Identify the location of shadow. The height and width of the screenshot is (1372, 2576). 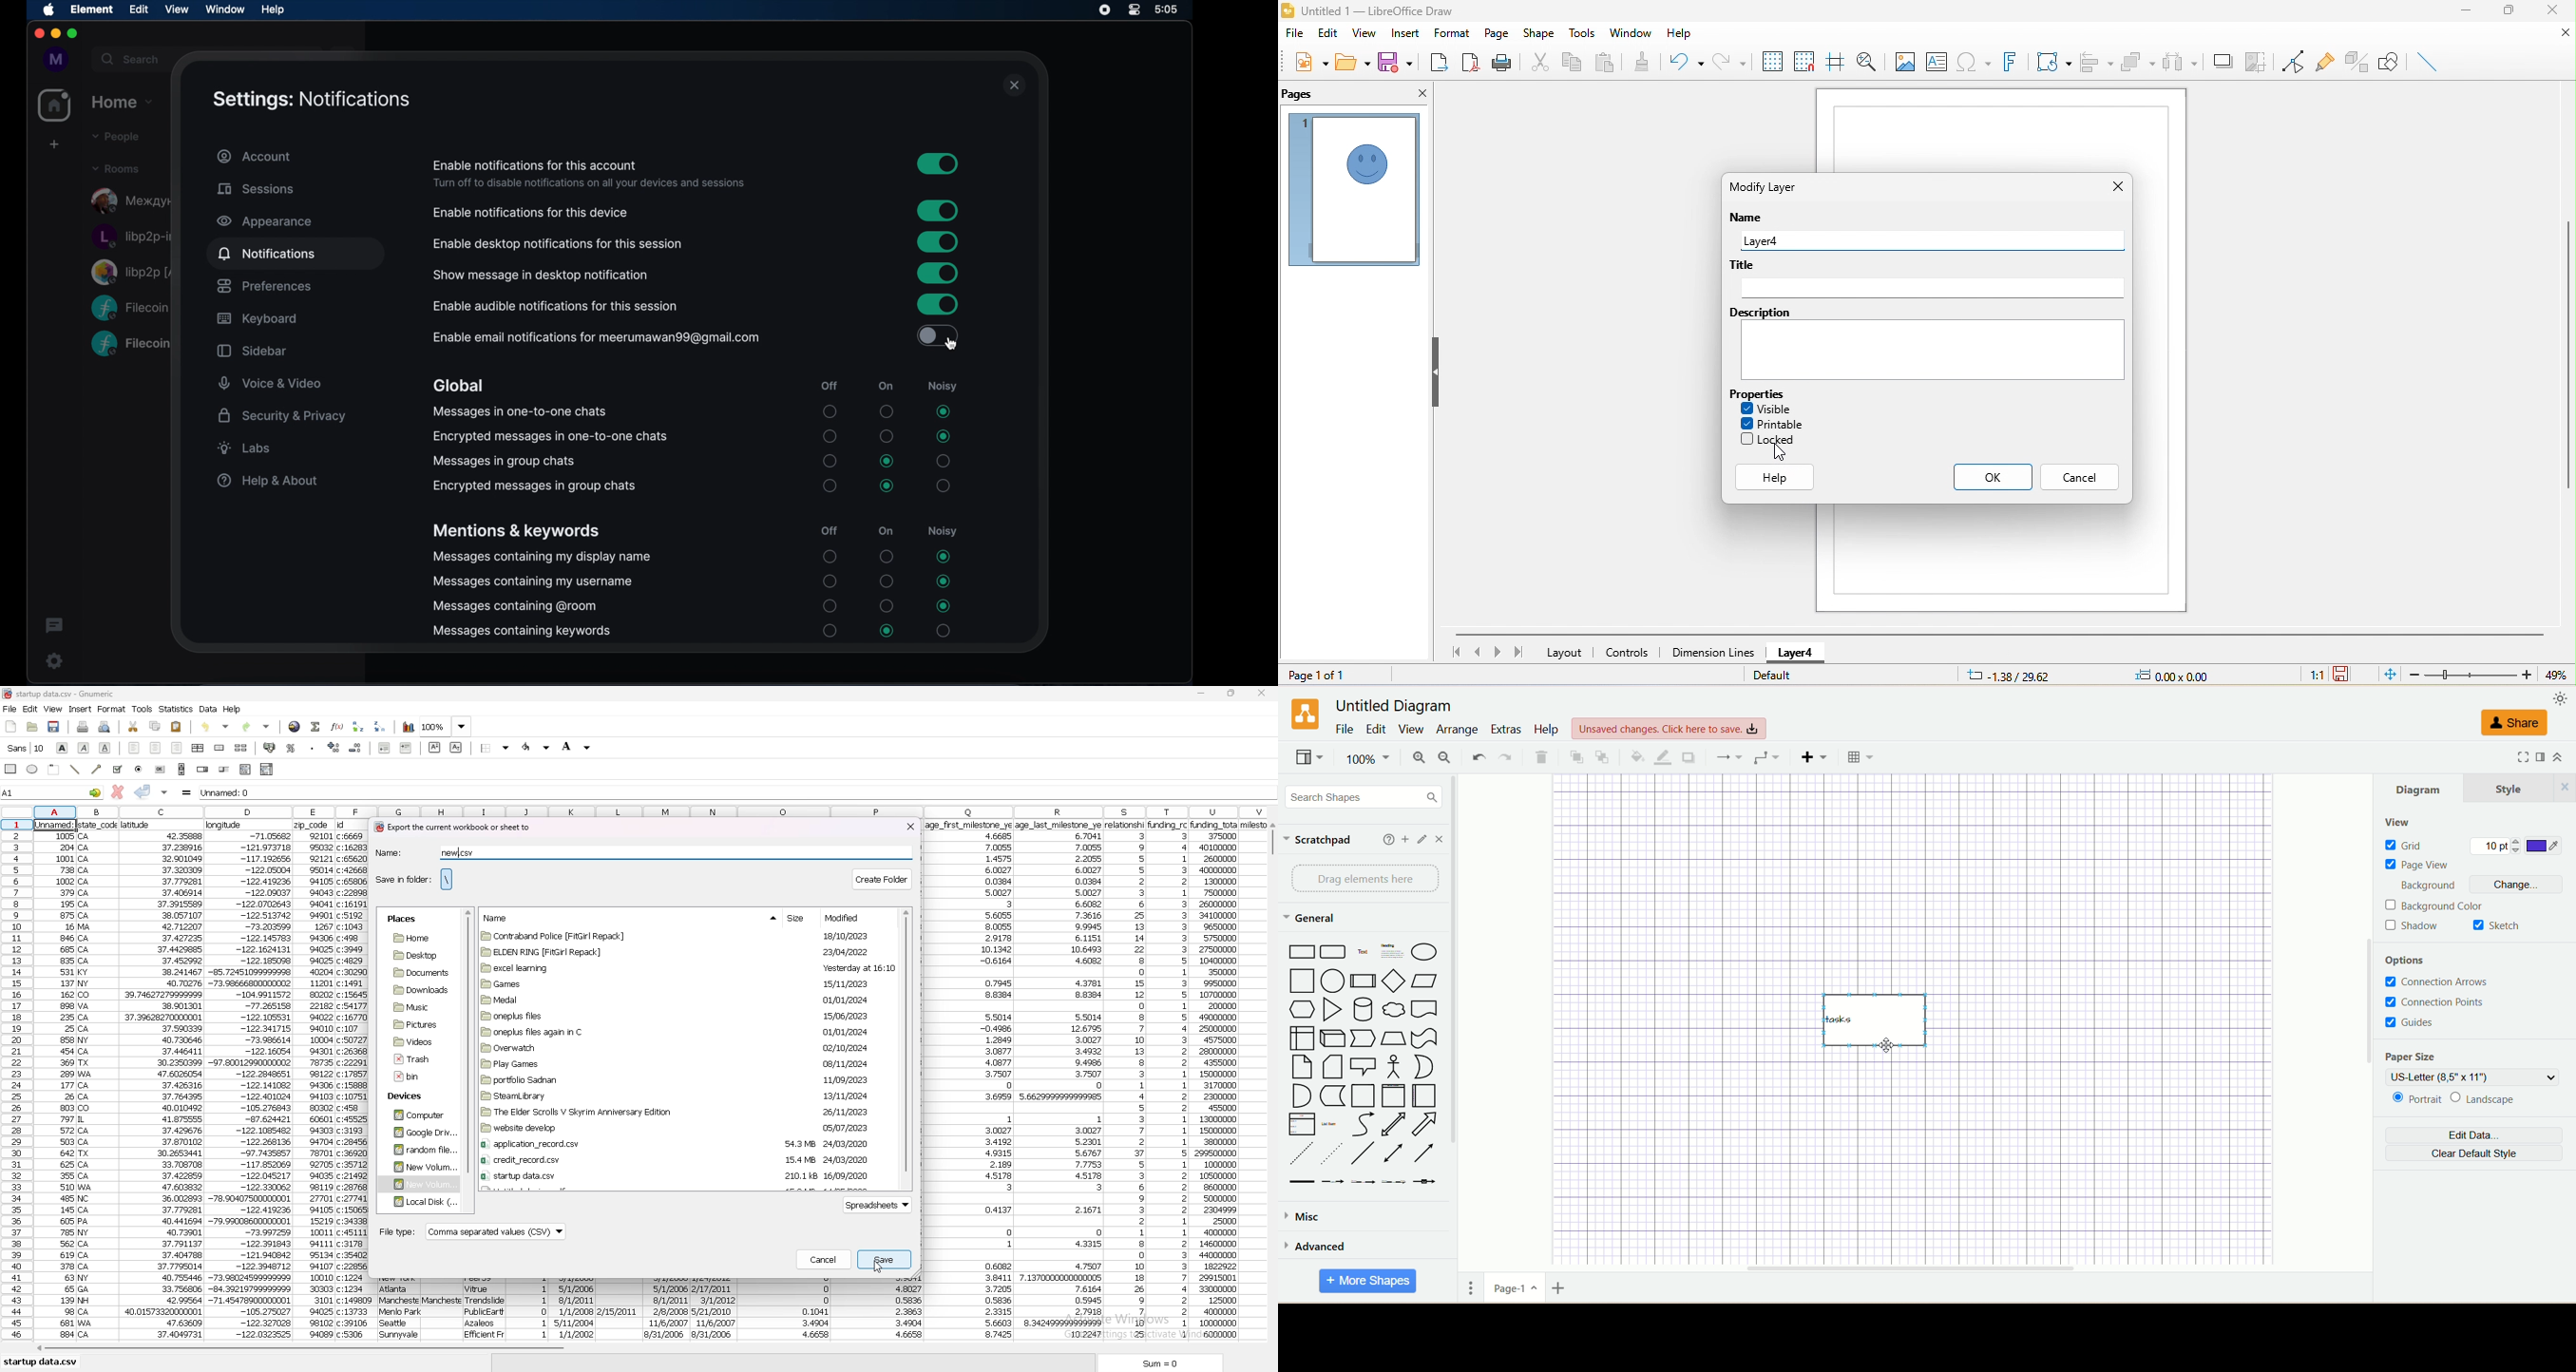
(2222, 61).